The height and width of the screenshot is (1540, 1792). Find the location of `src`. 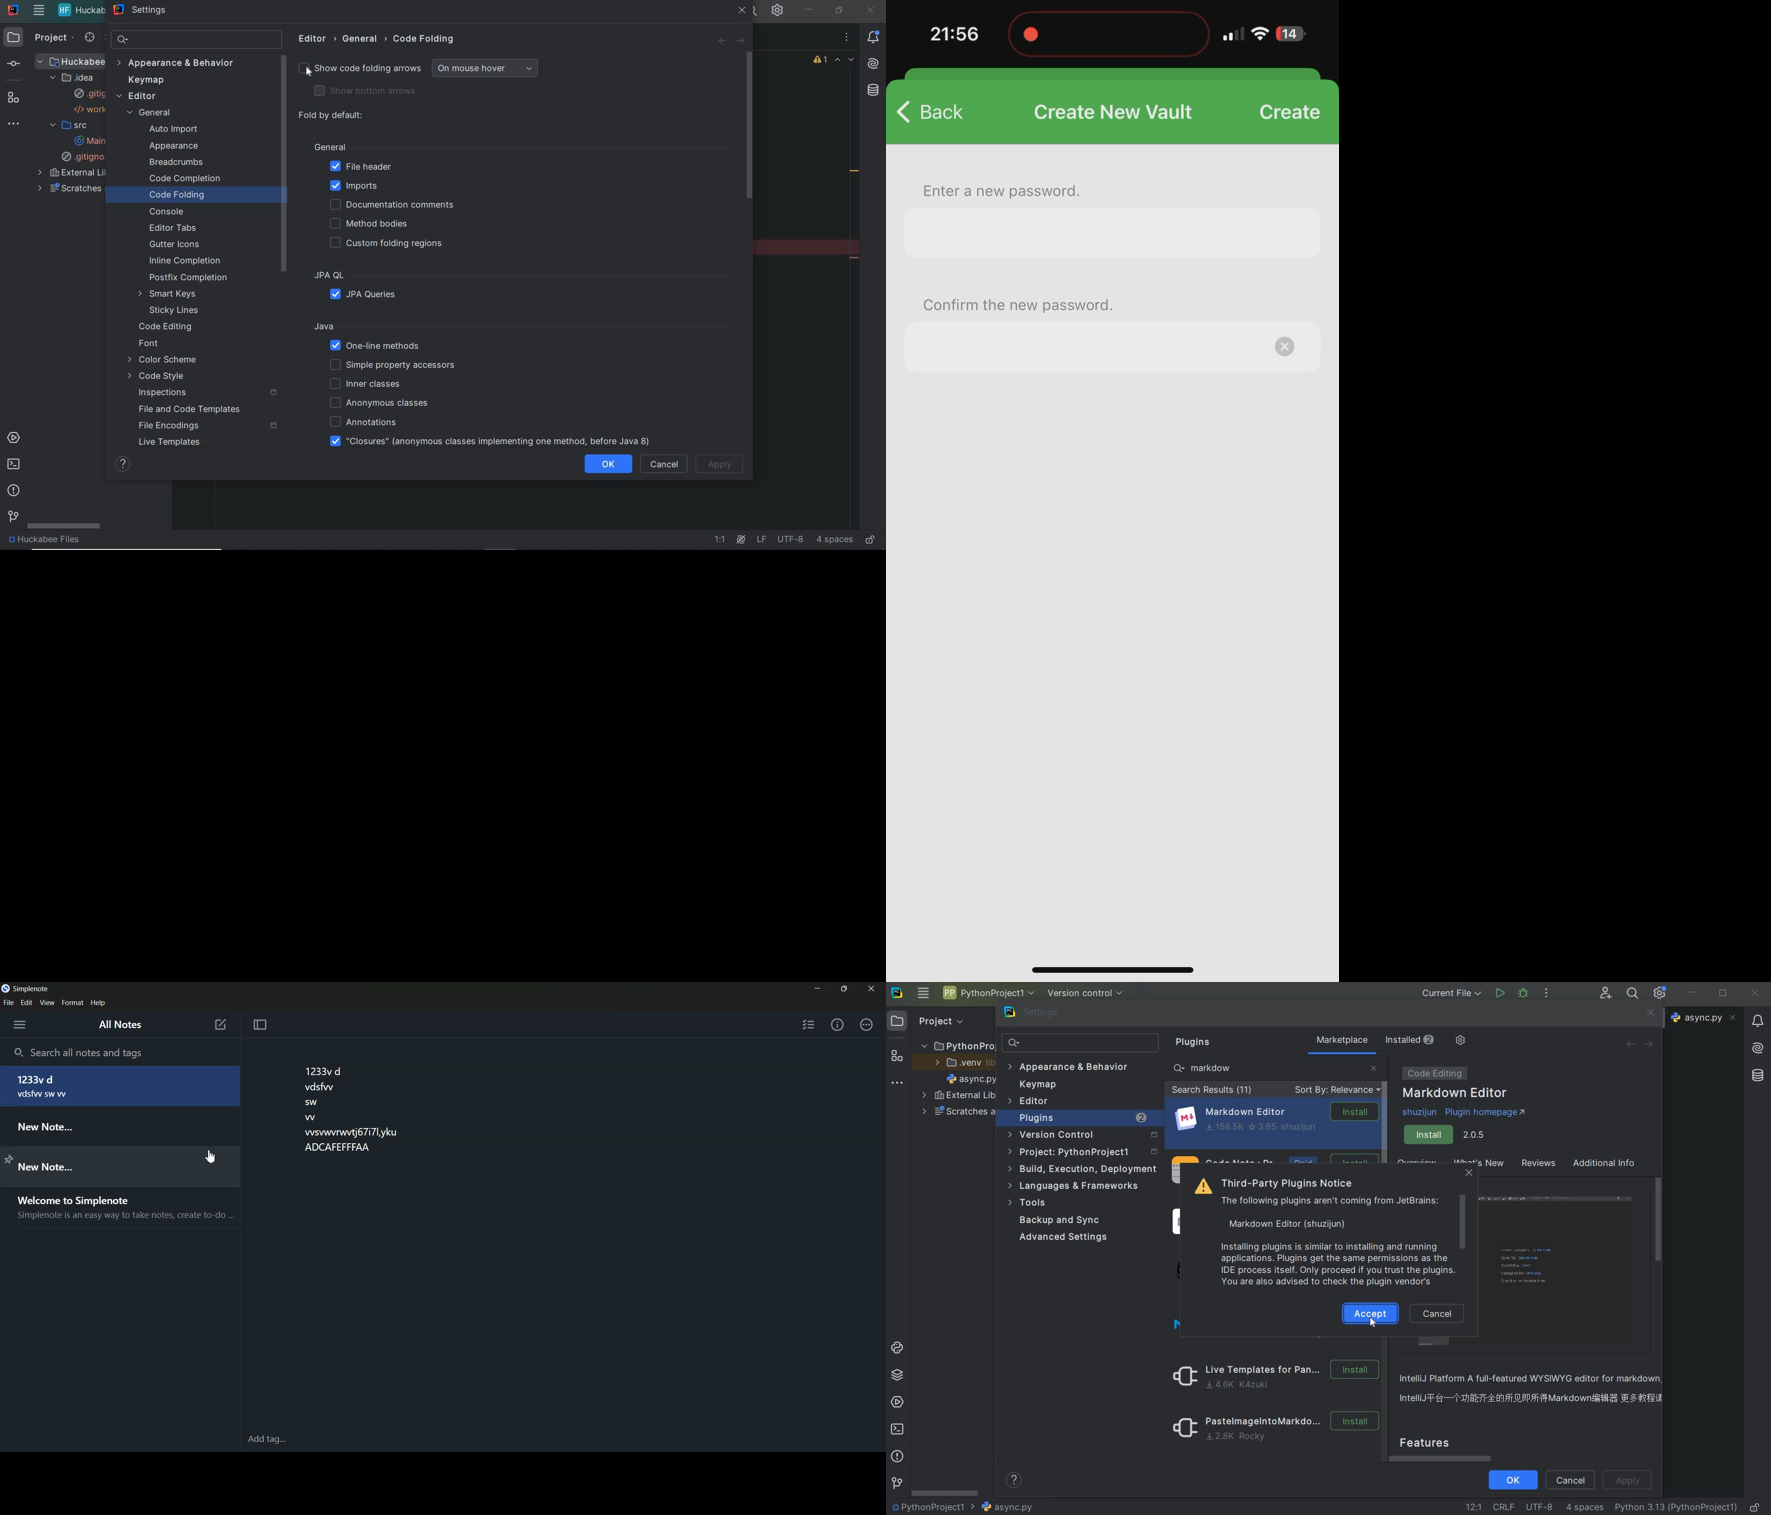

src is located at coordinates (68, 126).